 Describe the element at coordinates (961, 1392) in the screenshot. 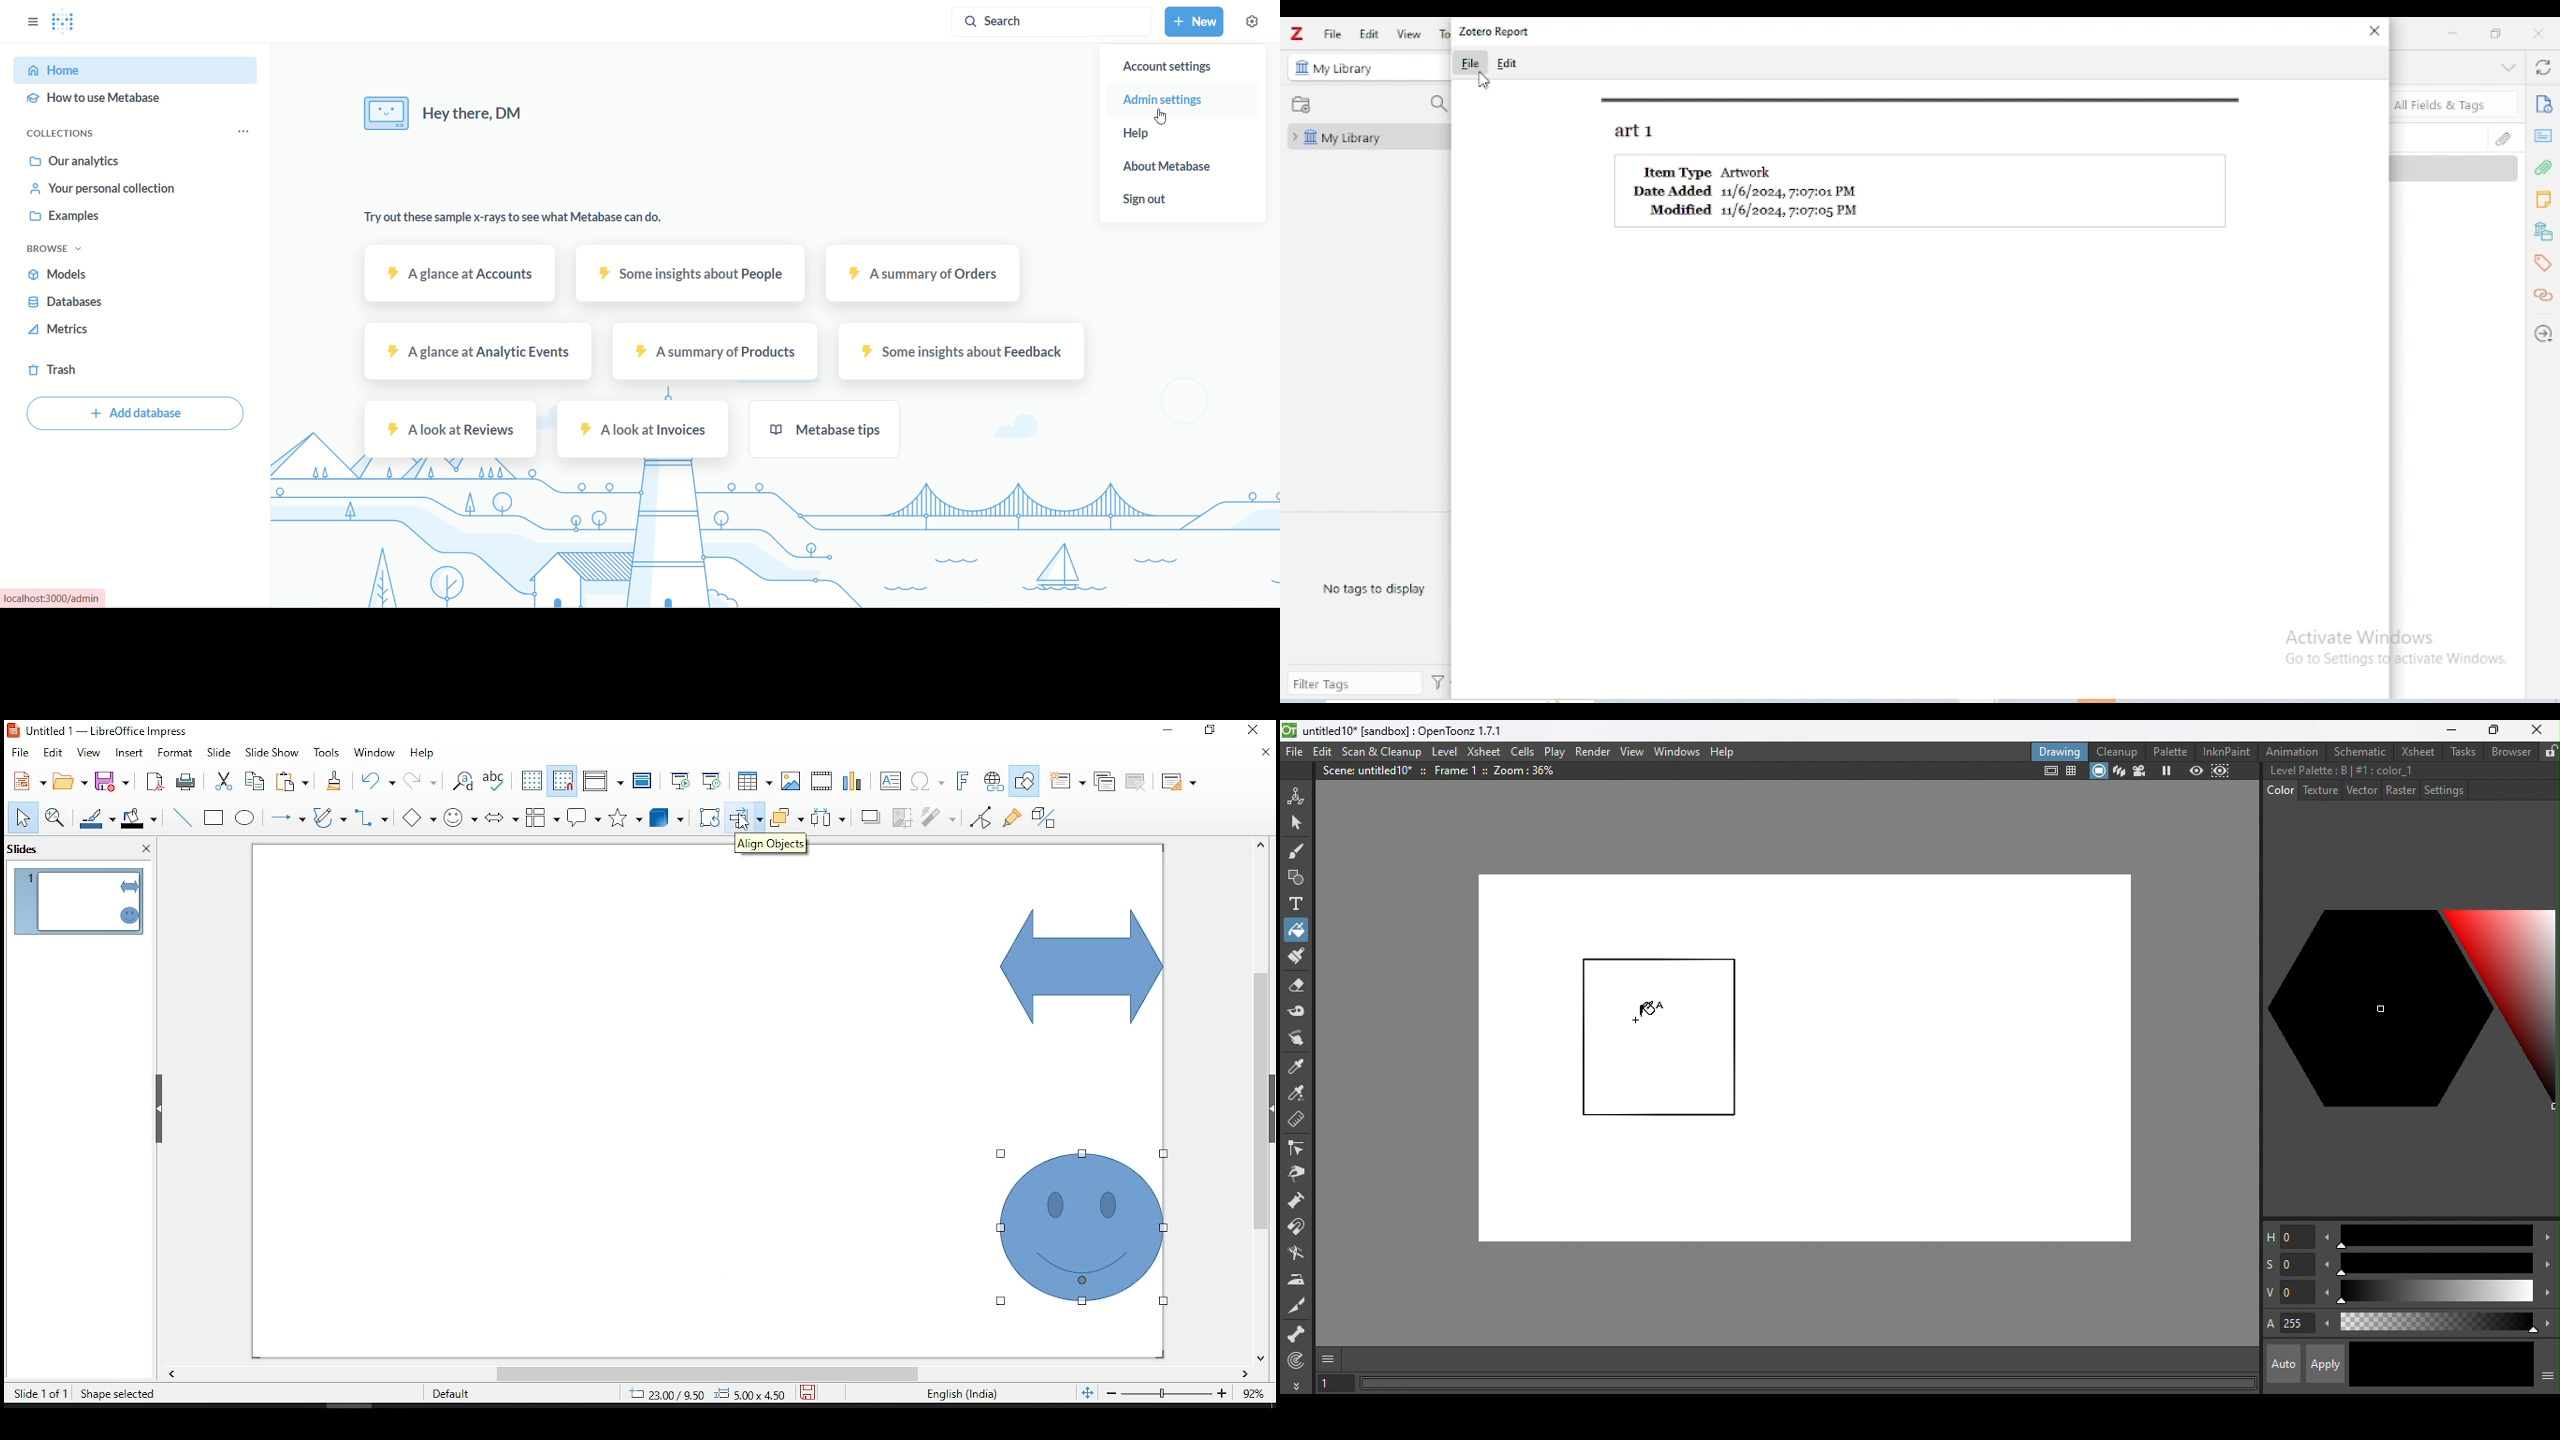

I see `english (india)` at that location.